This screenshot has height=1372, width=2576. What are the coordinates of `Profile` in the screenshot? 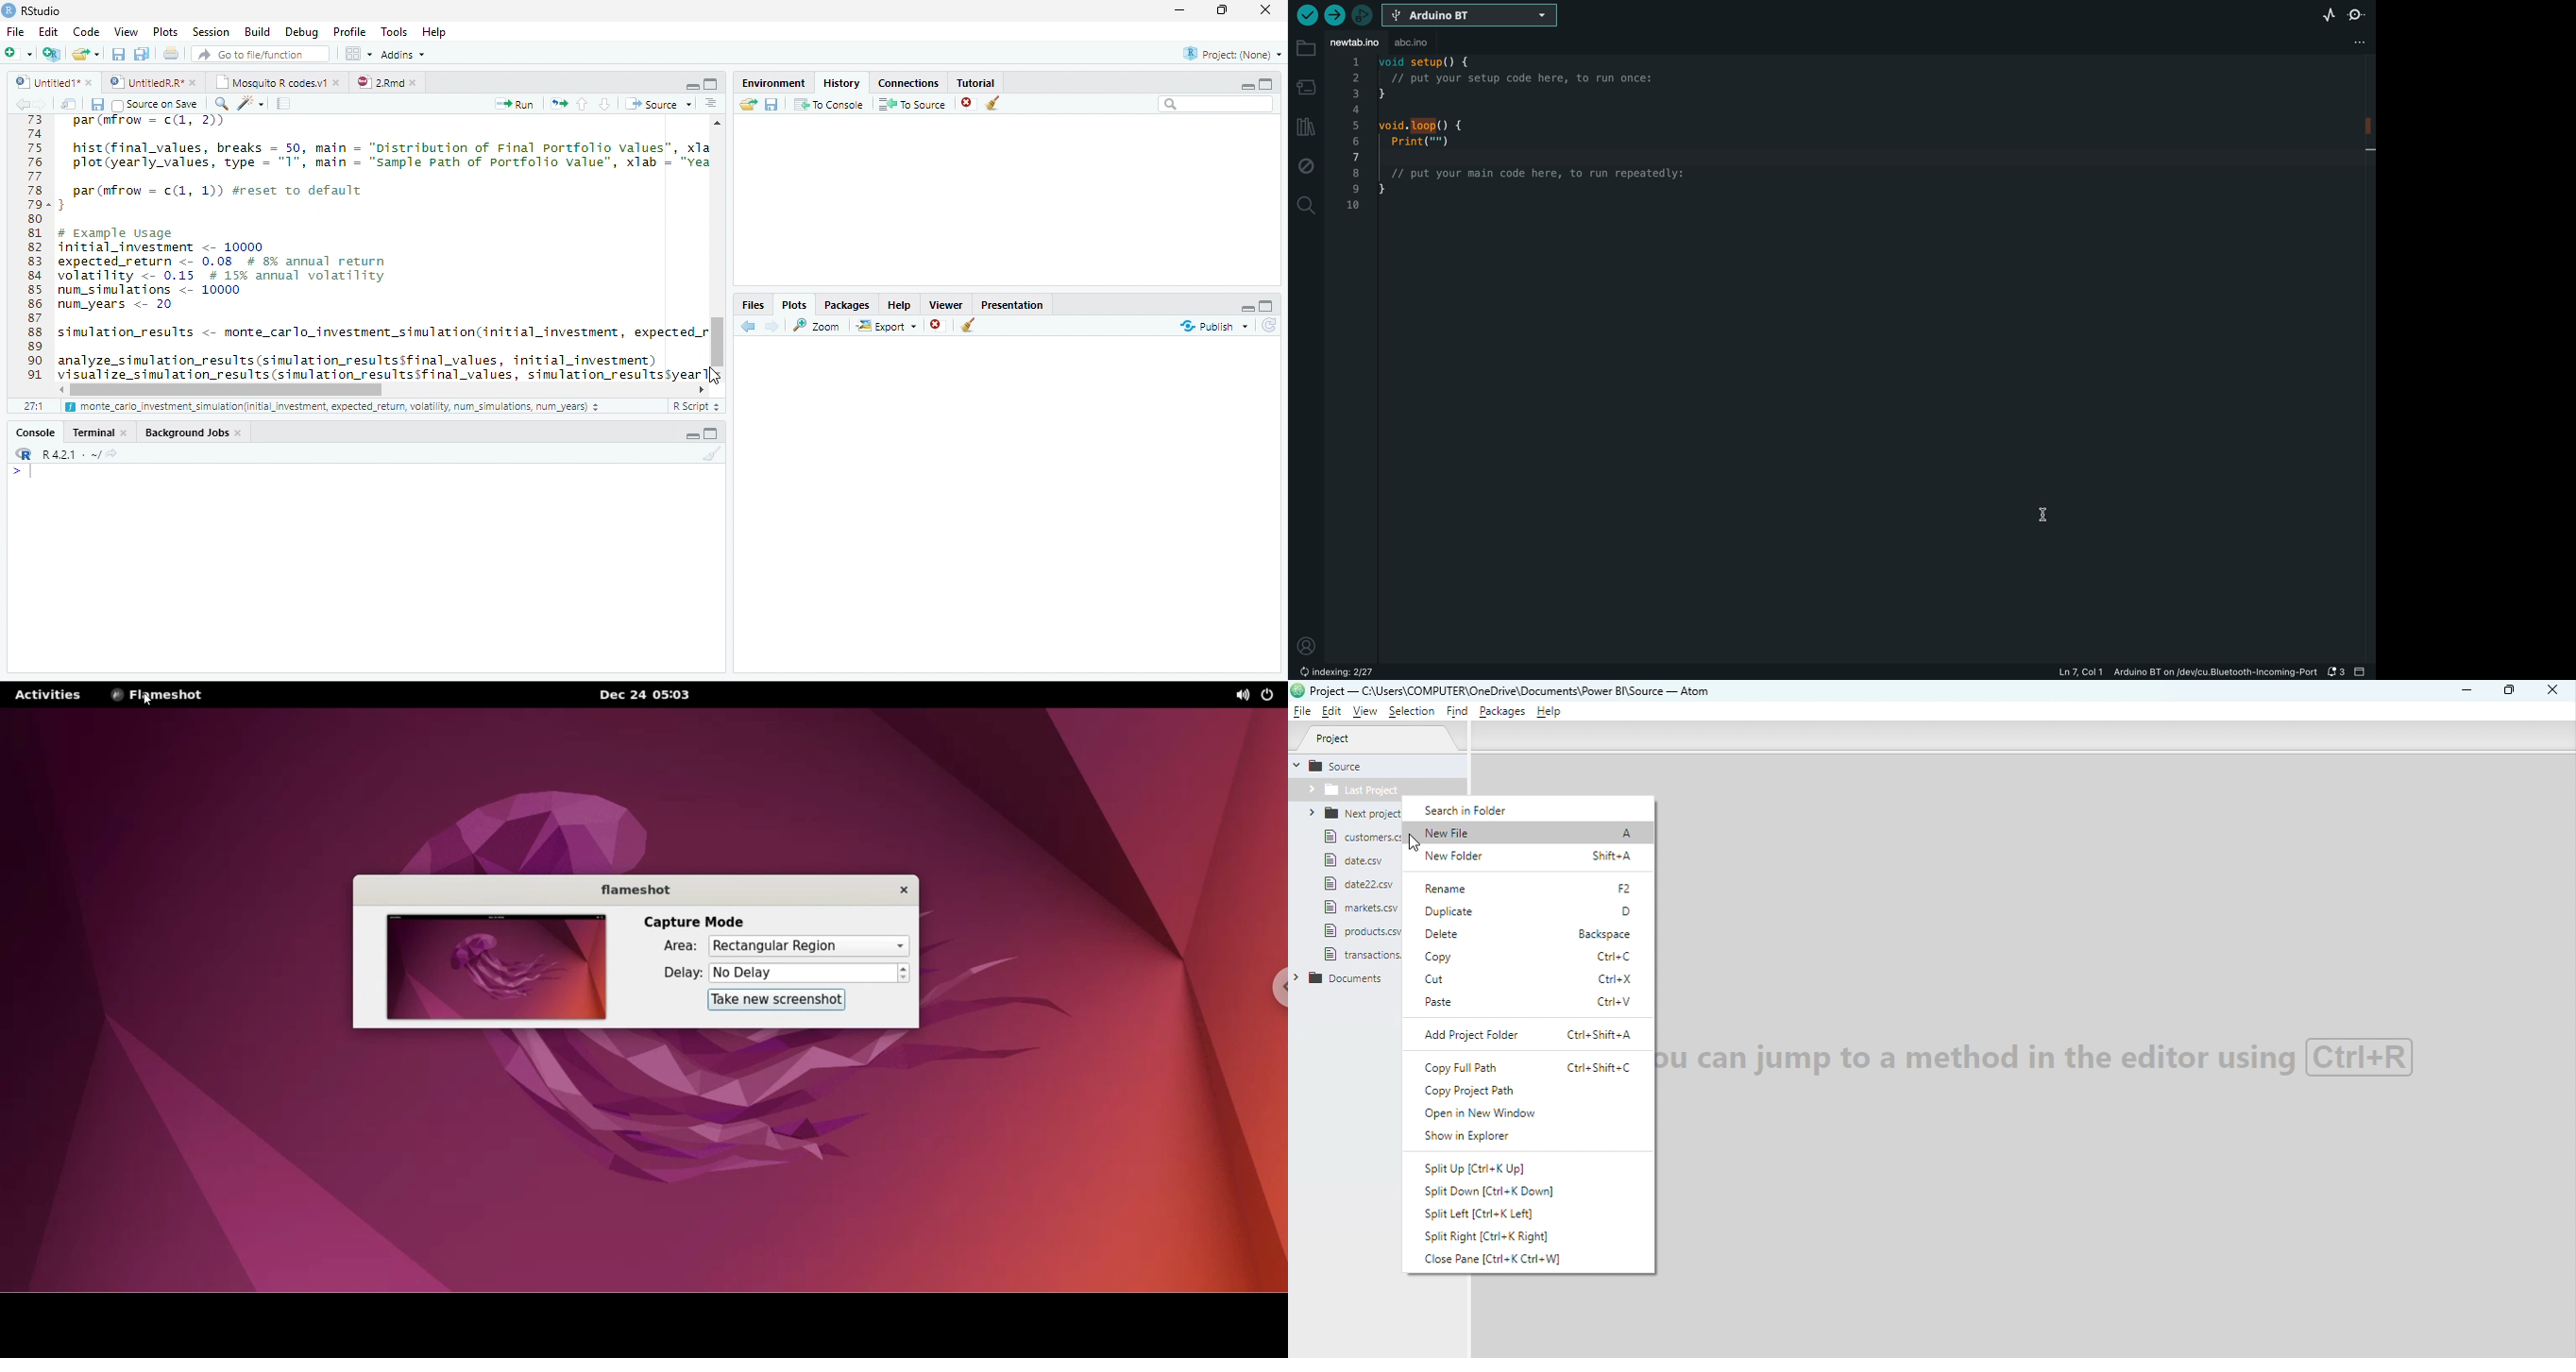 It's located at (348, 31).